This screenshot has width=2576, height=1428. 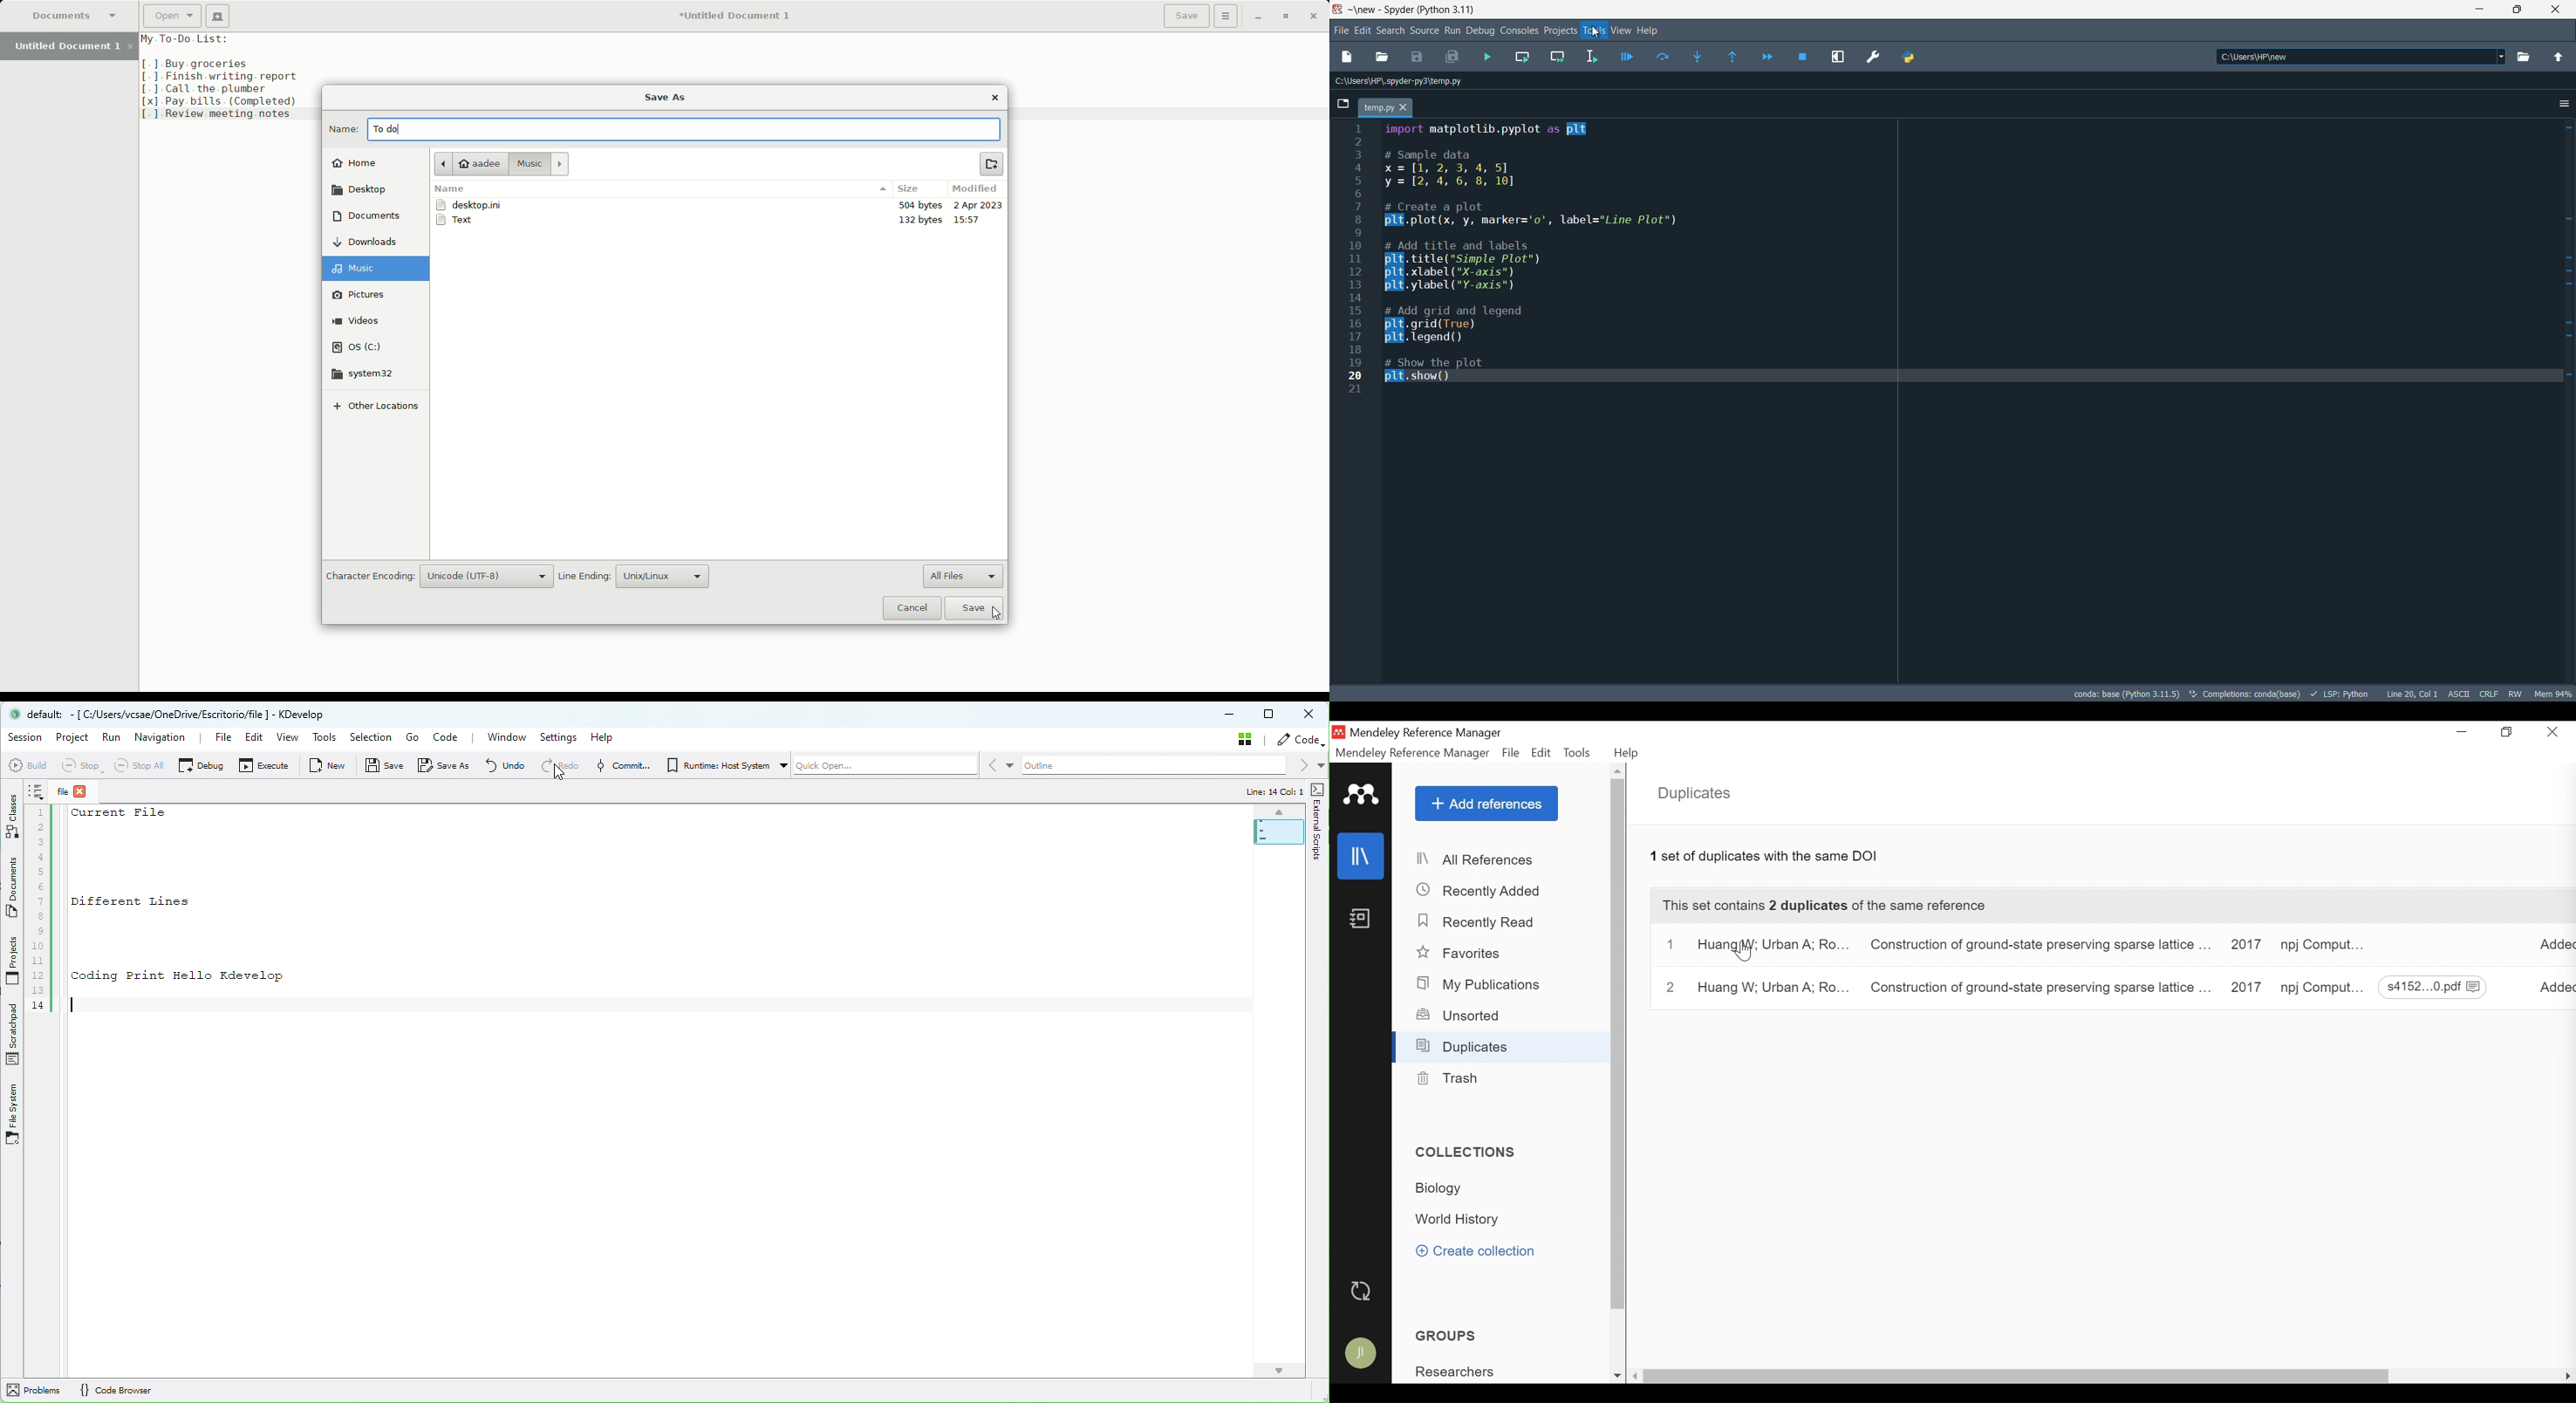 I want to click on Sequence, so click(x=40, y=899).